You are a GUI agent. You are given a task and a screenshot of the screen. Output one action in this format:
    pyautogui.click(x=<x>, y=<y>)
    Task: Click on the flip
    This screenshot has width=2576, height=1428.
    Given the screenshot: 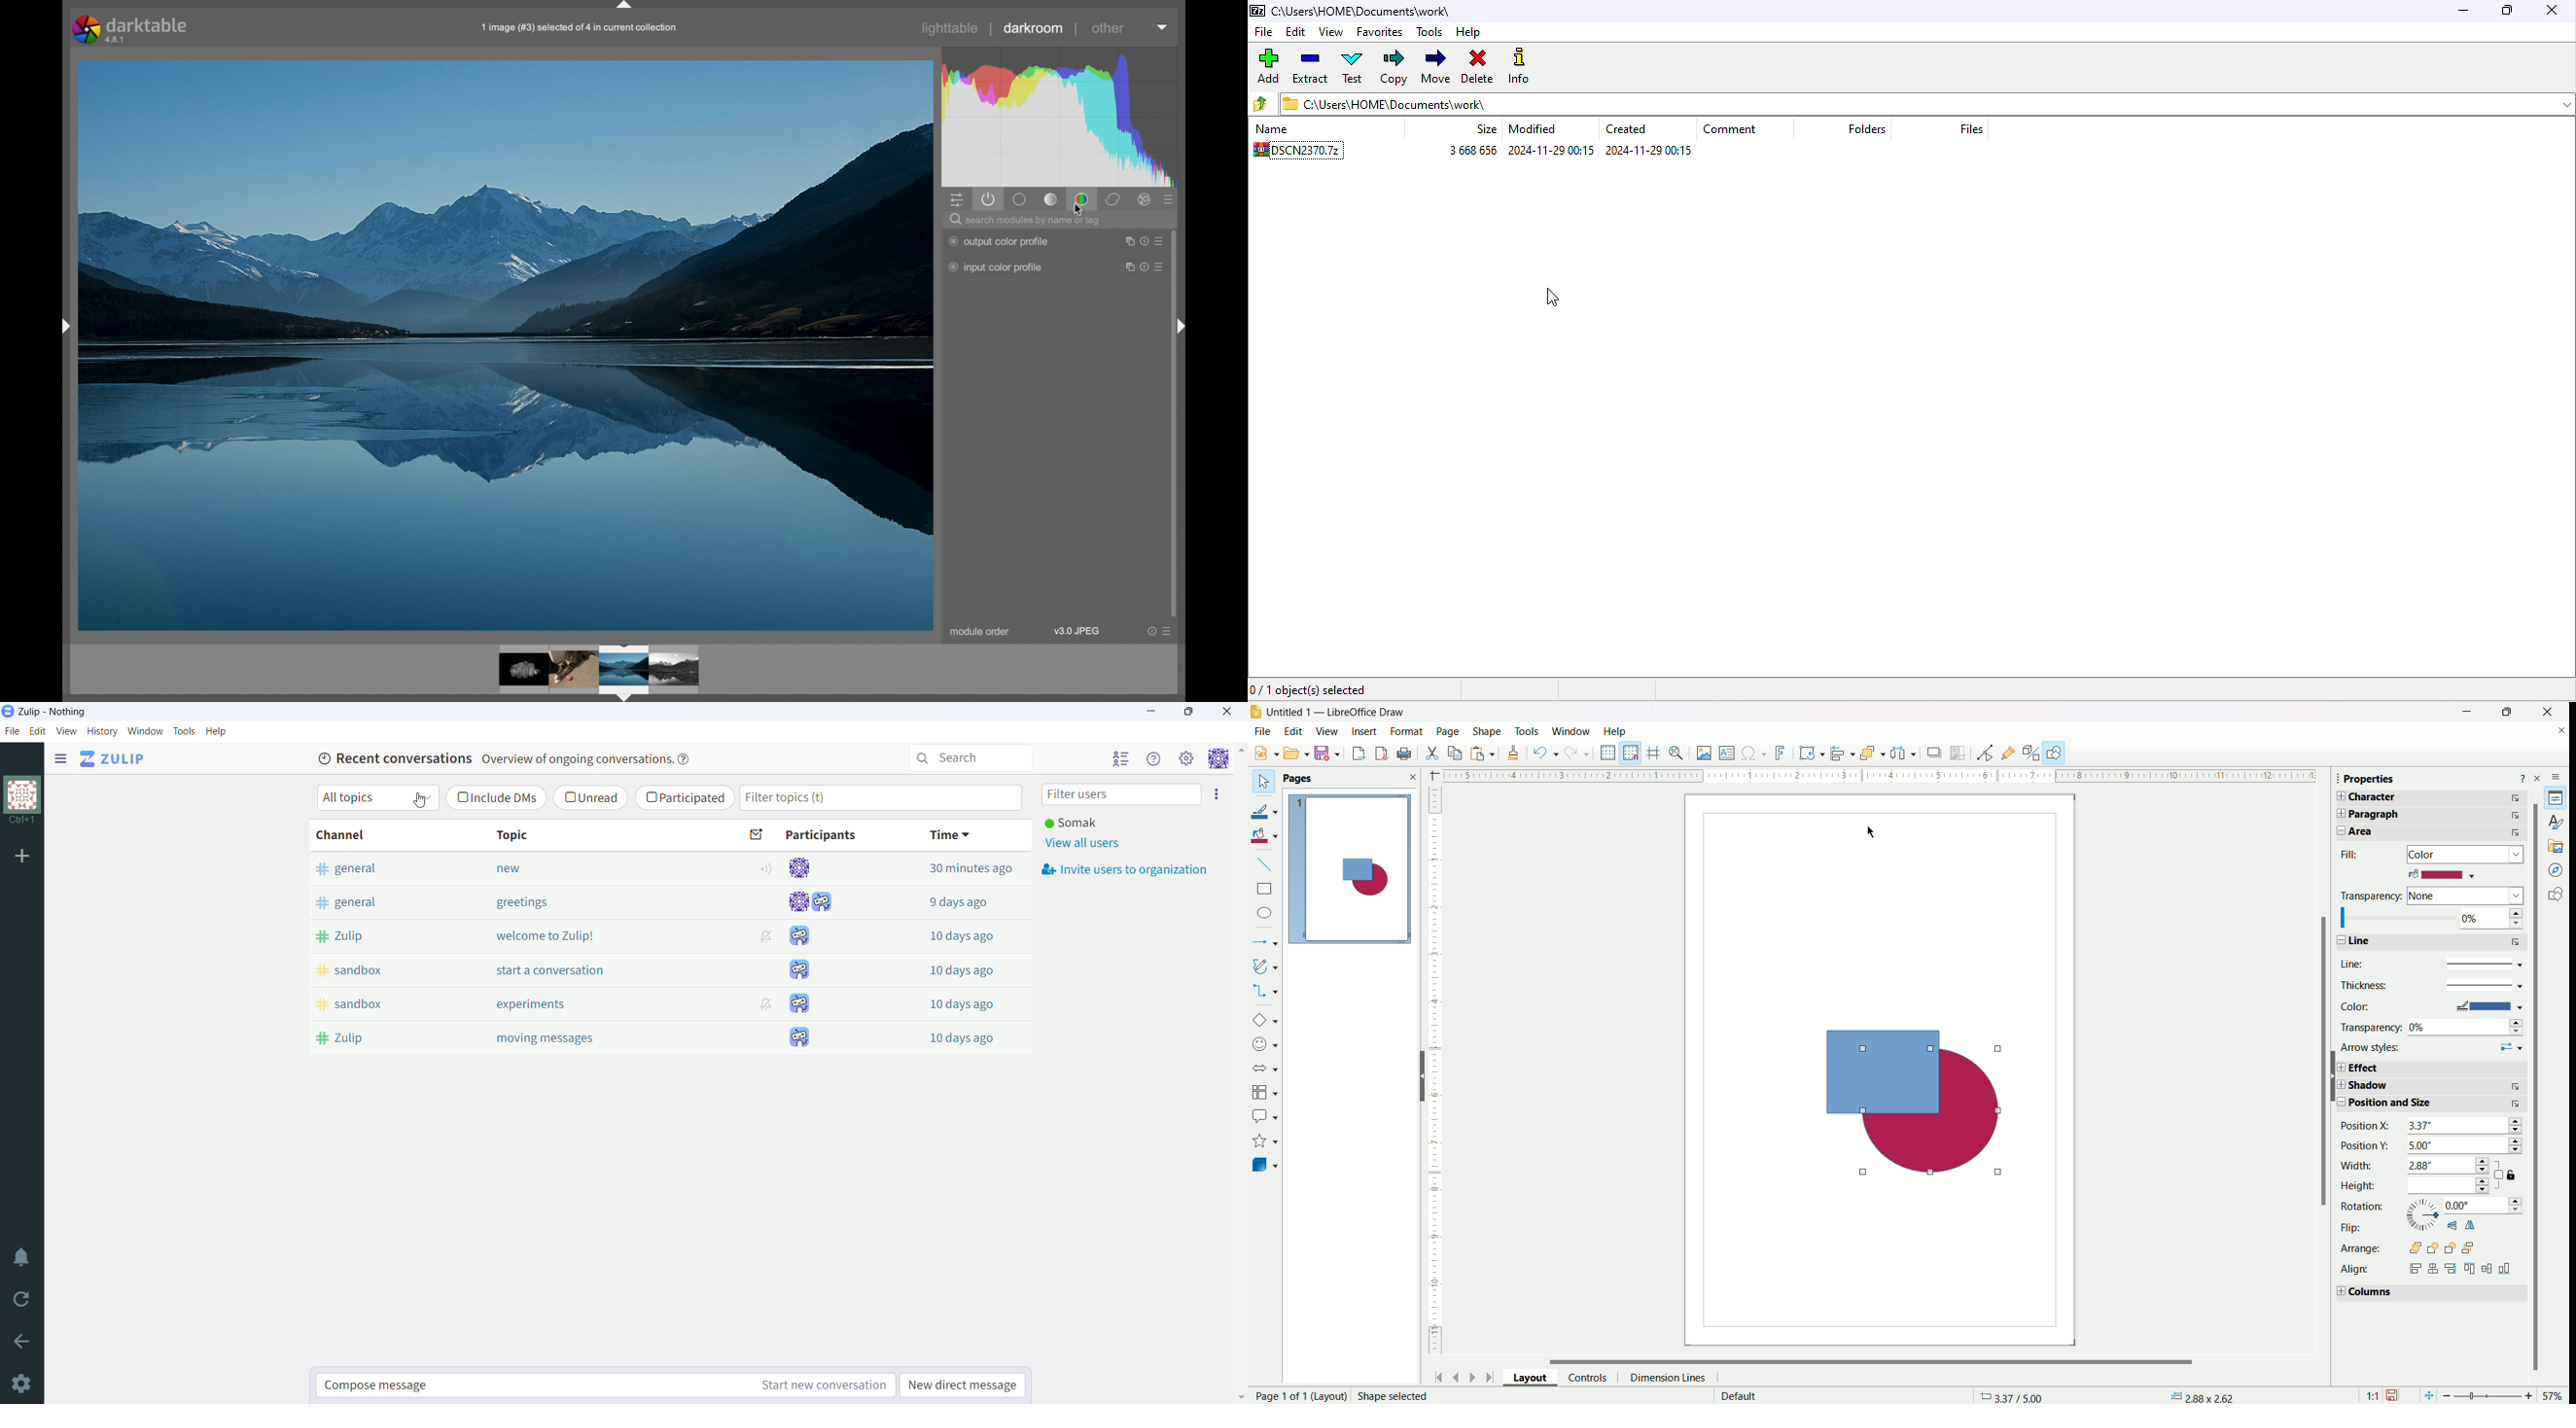 What is the action you would take?
    pyautogui.click(x=2413, y=1228)
    